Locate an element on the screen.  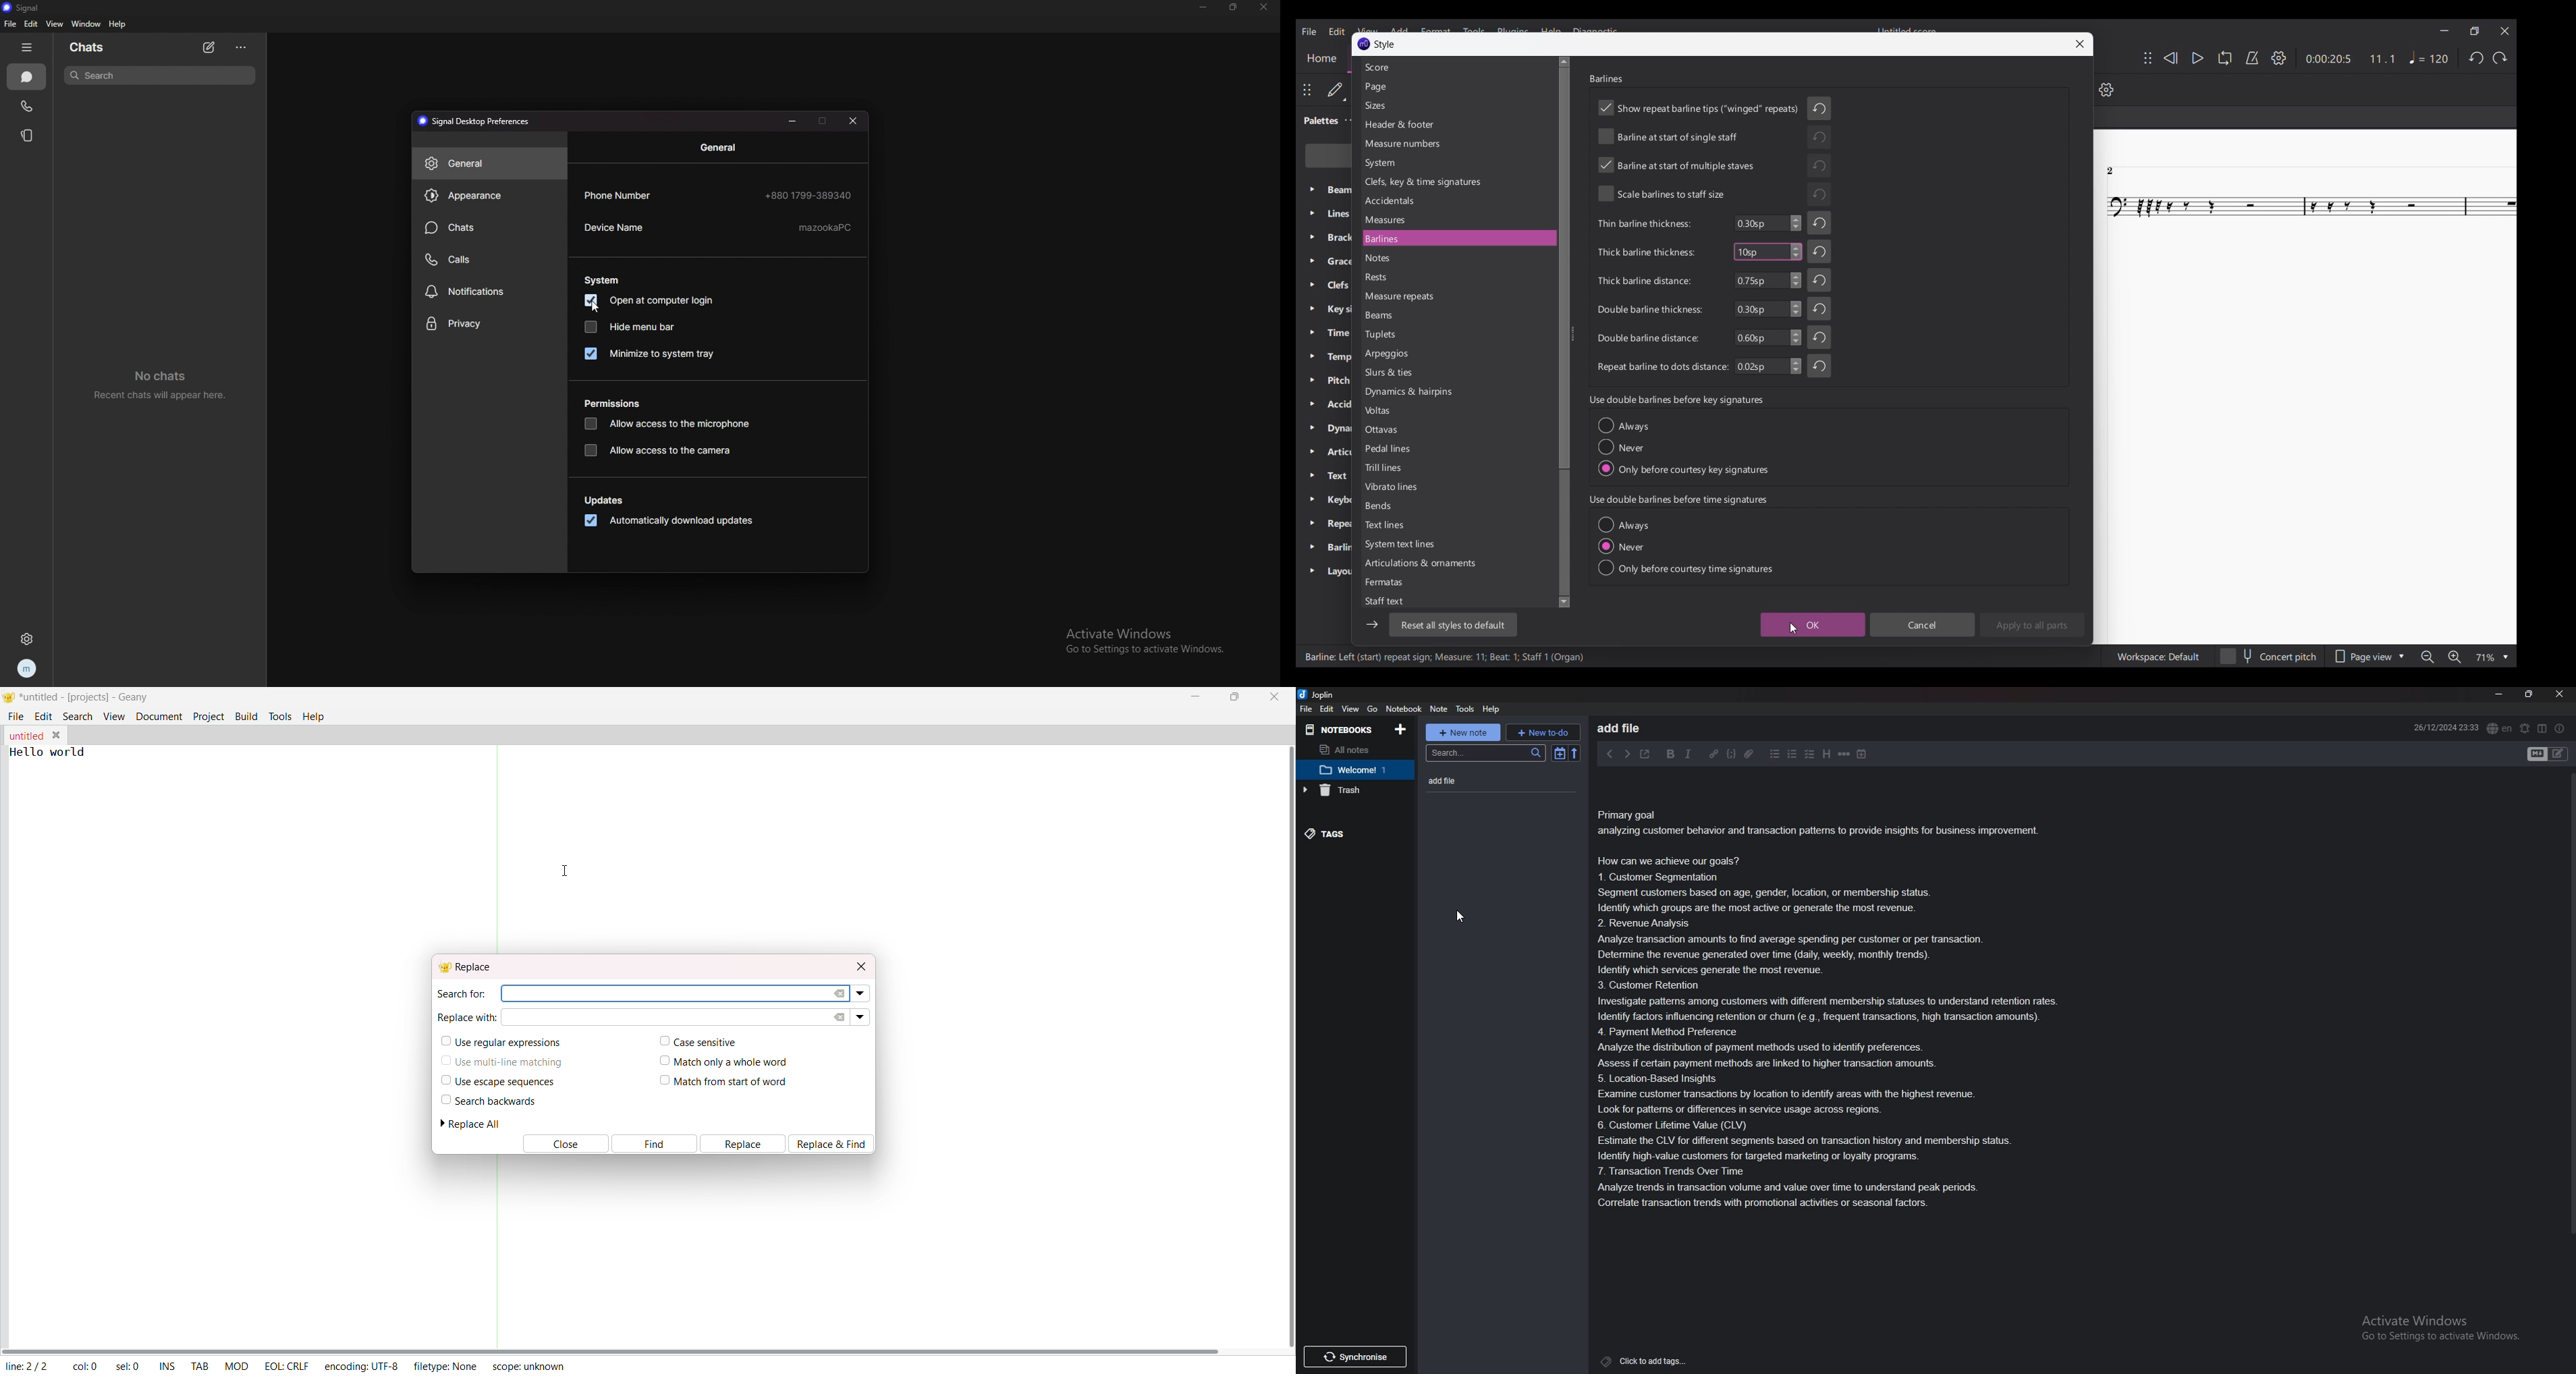
View is located at coordinates (1352, 710).